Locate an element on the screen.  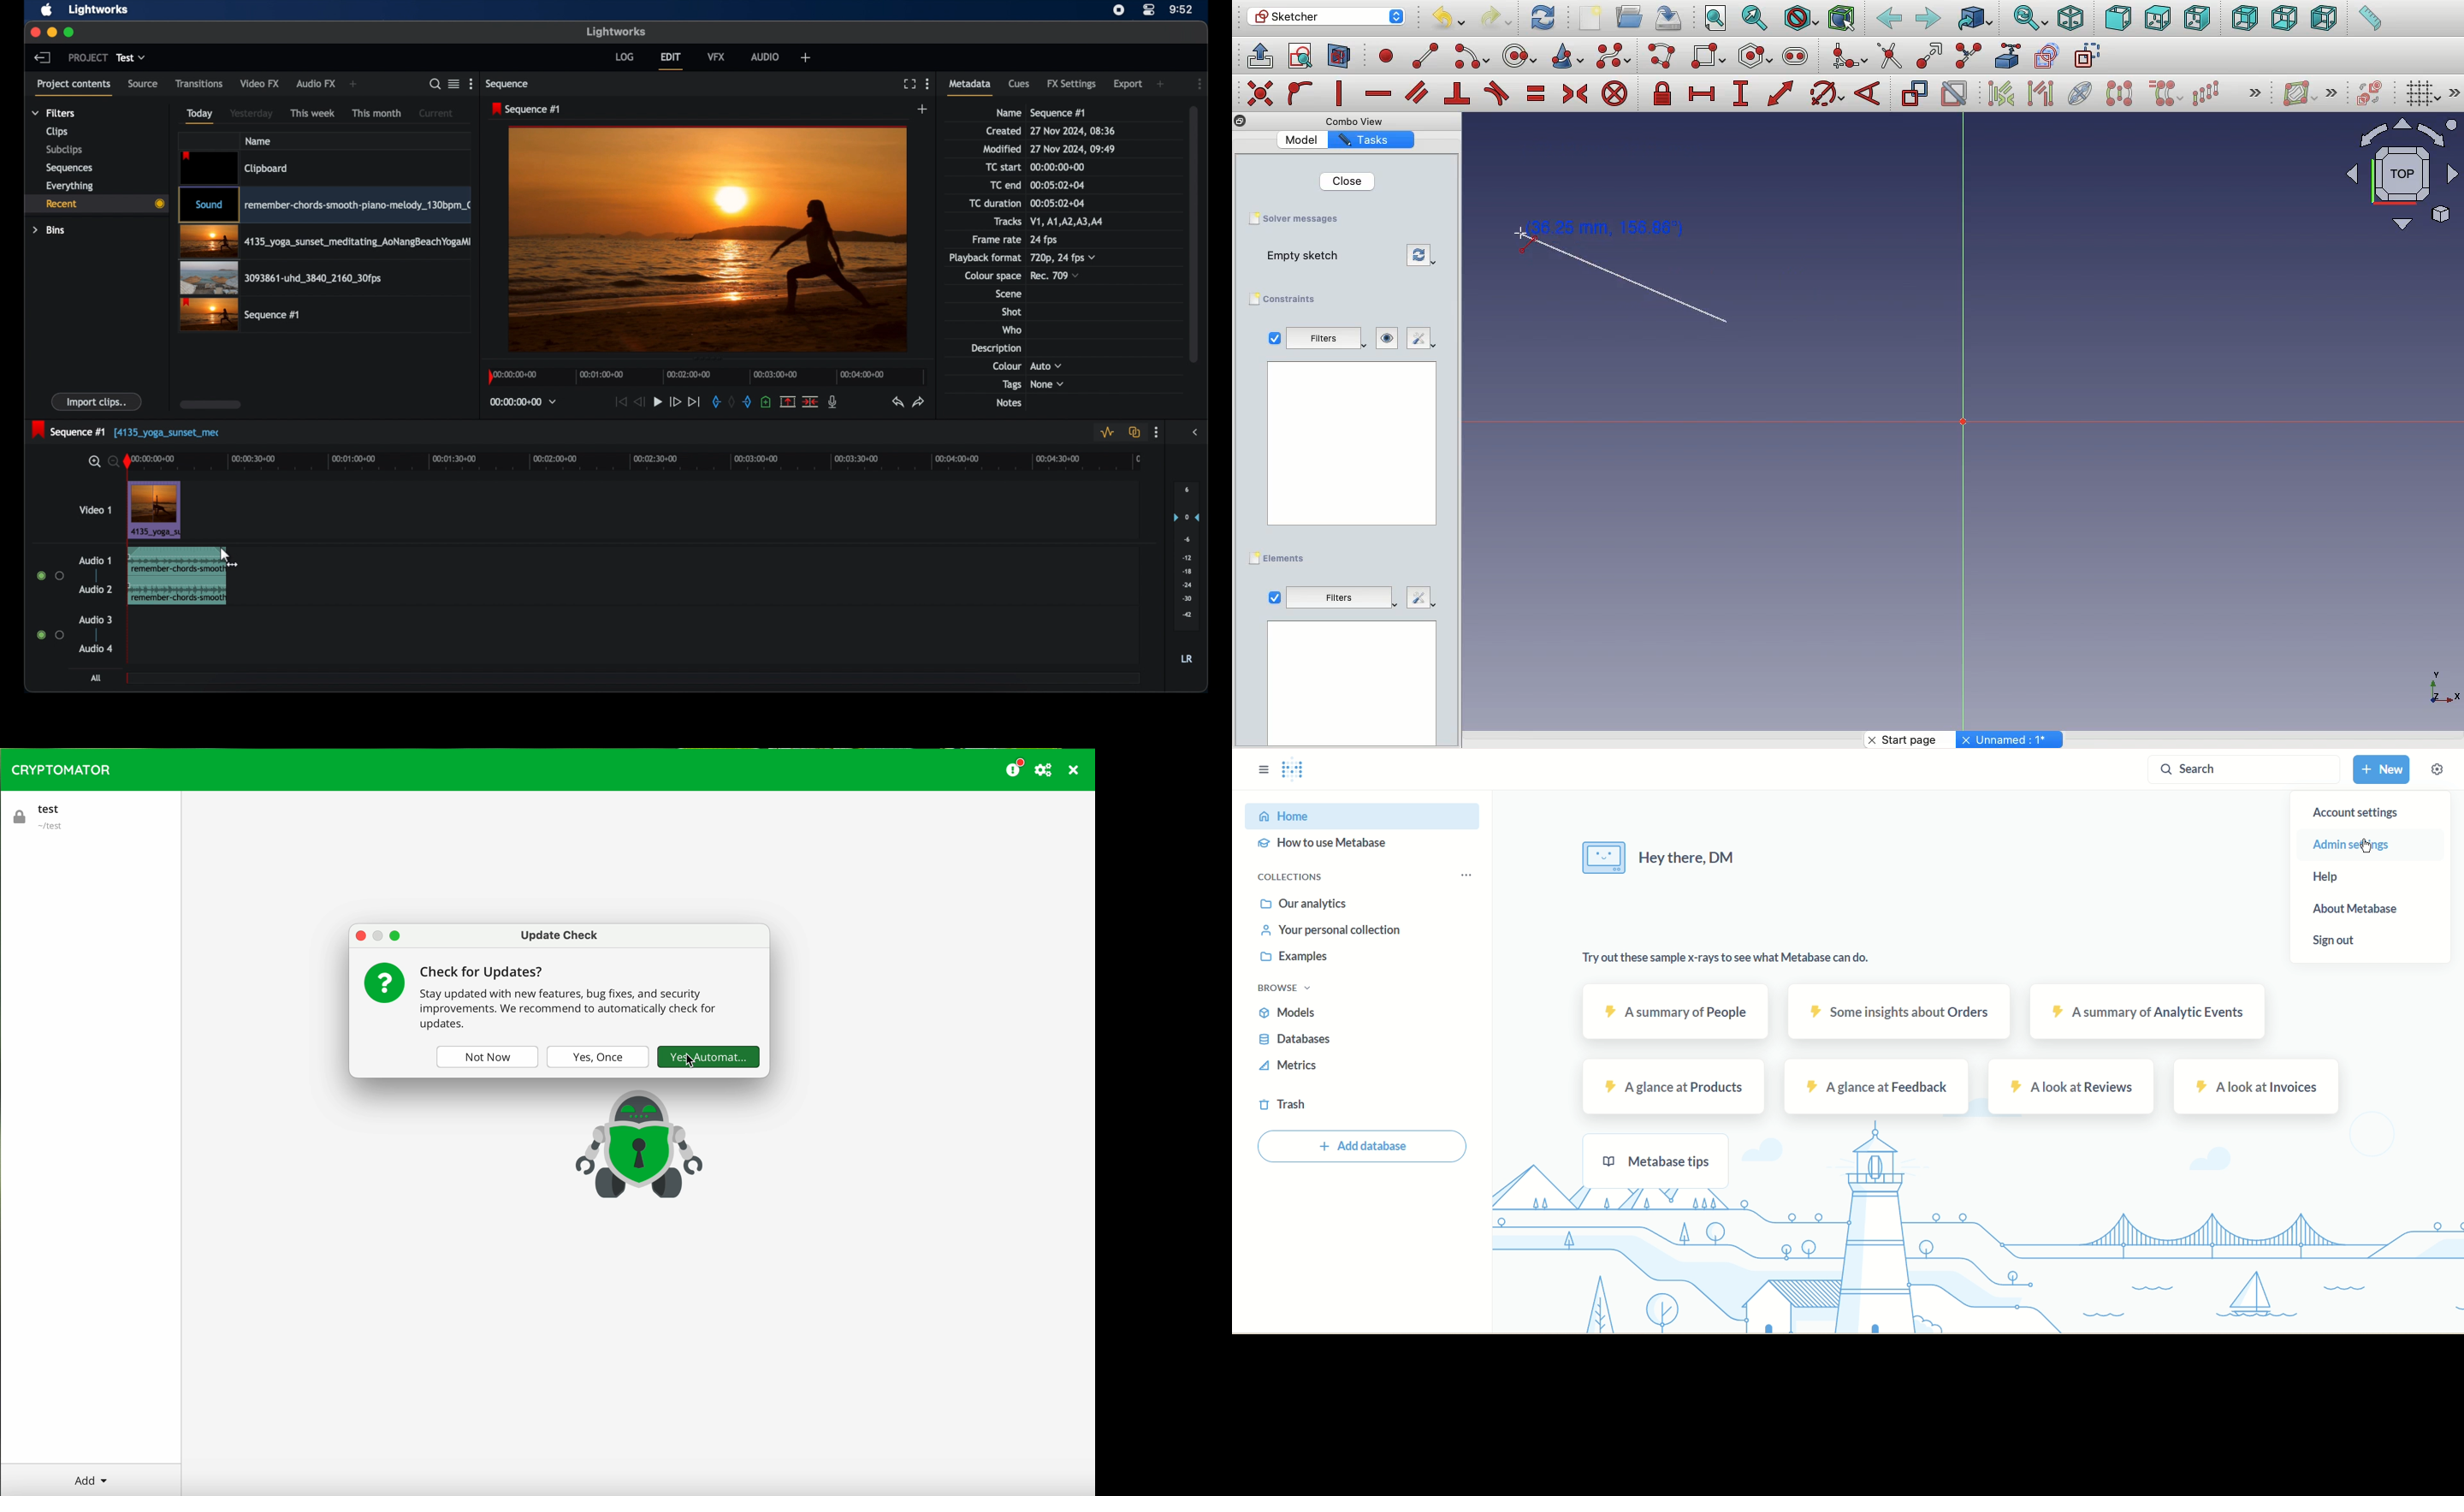
timeline  is located at coordinates (642, 462).